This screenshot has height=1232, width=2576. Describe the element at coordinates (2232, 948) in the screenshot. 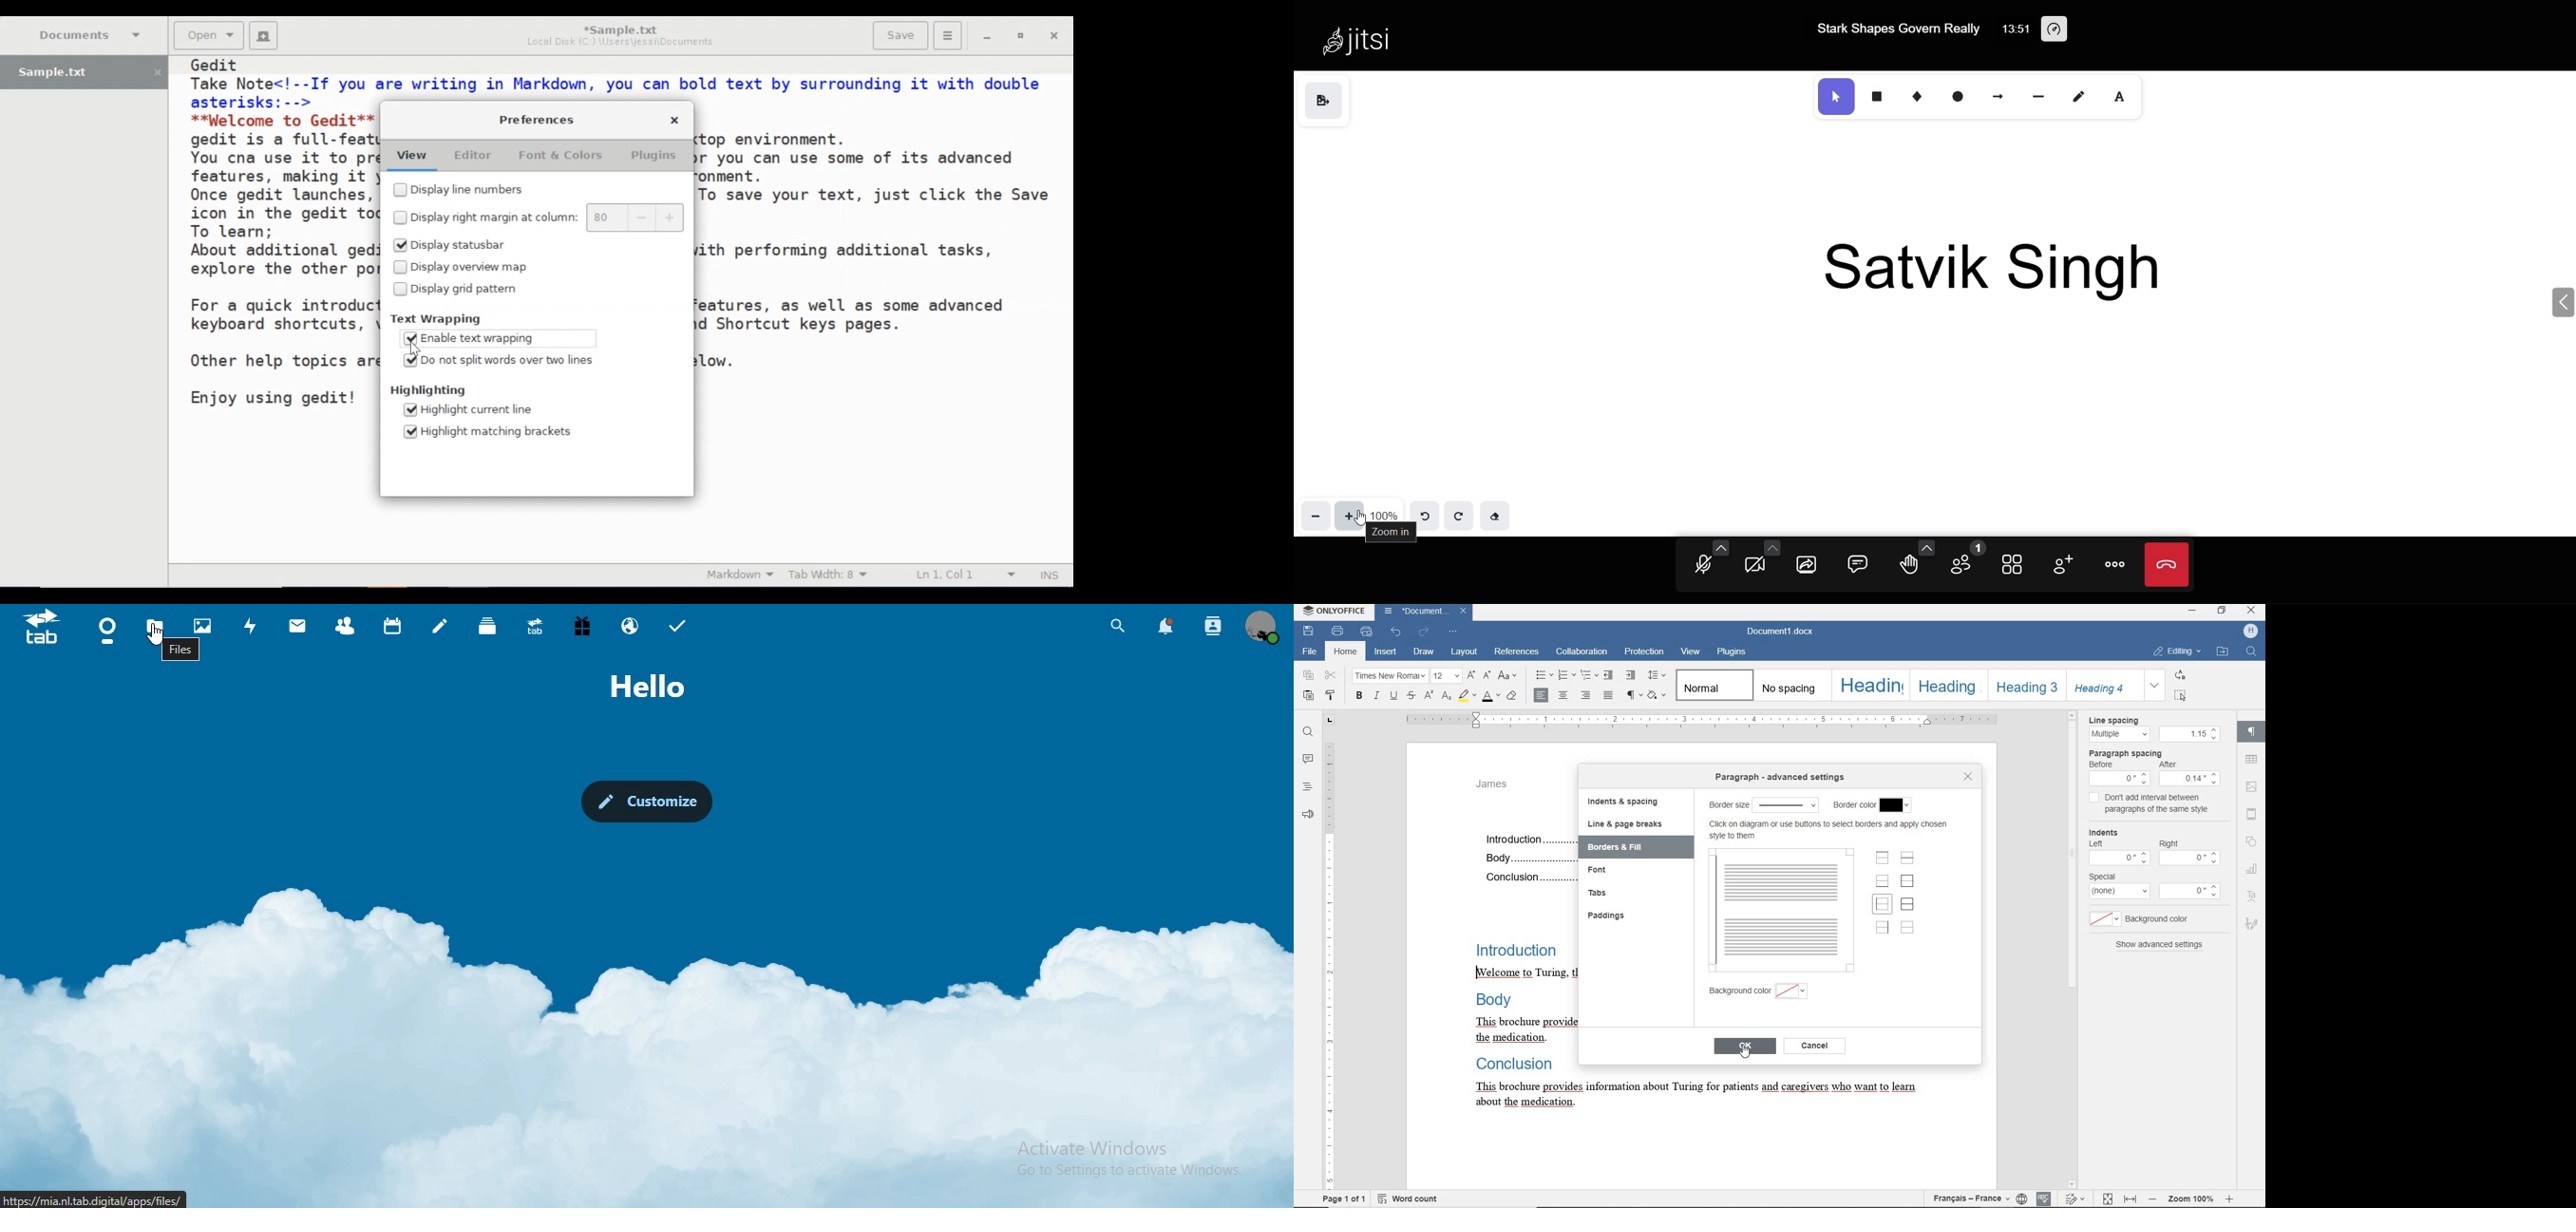

I see `scrollbar` at that location.